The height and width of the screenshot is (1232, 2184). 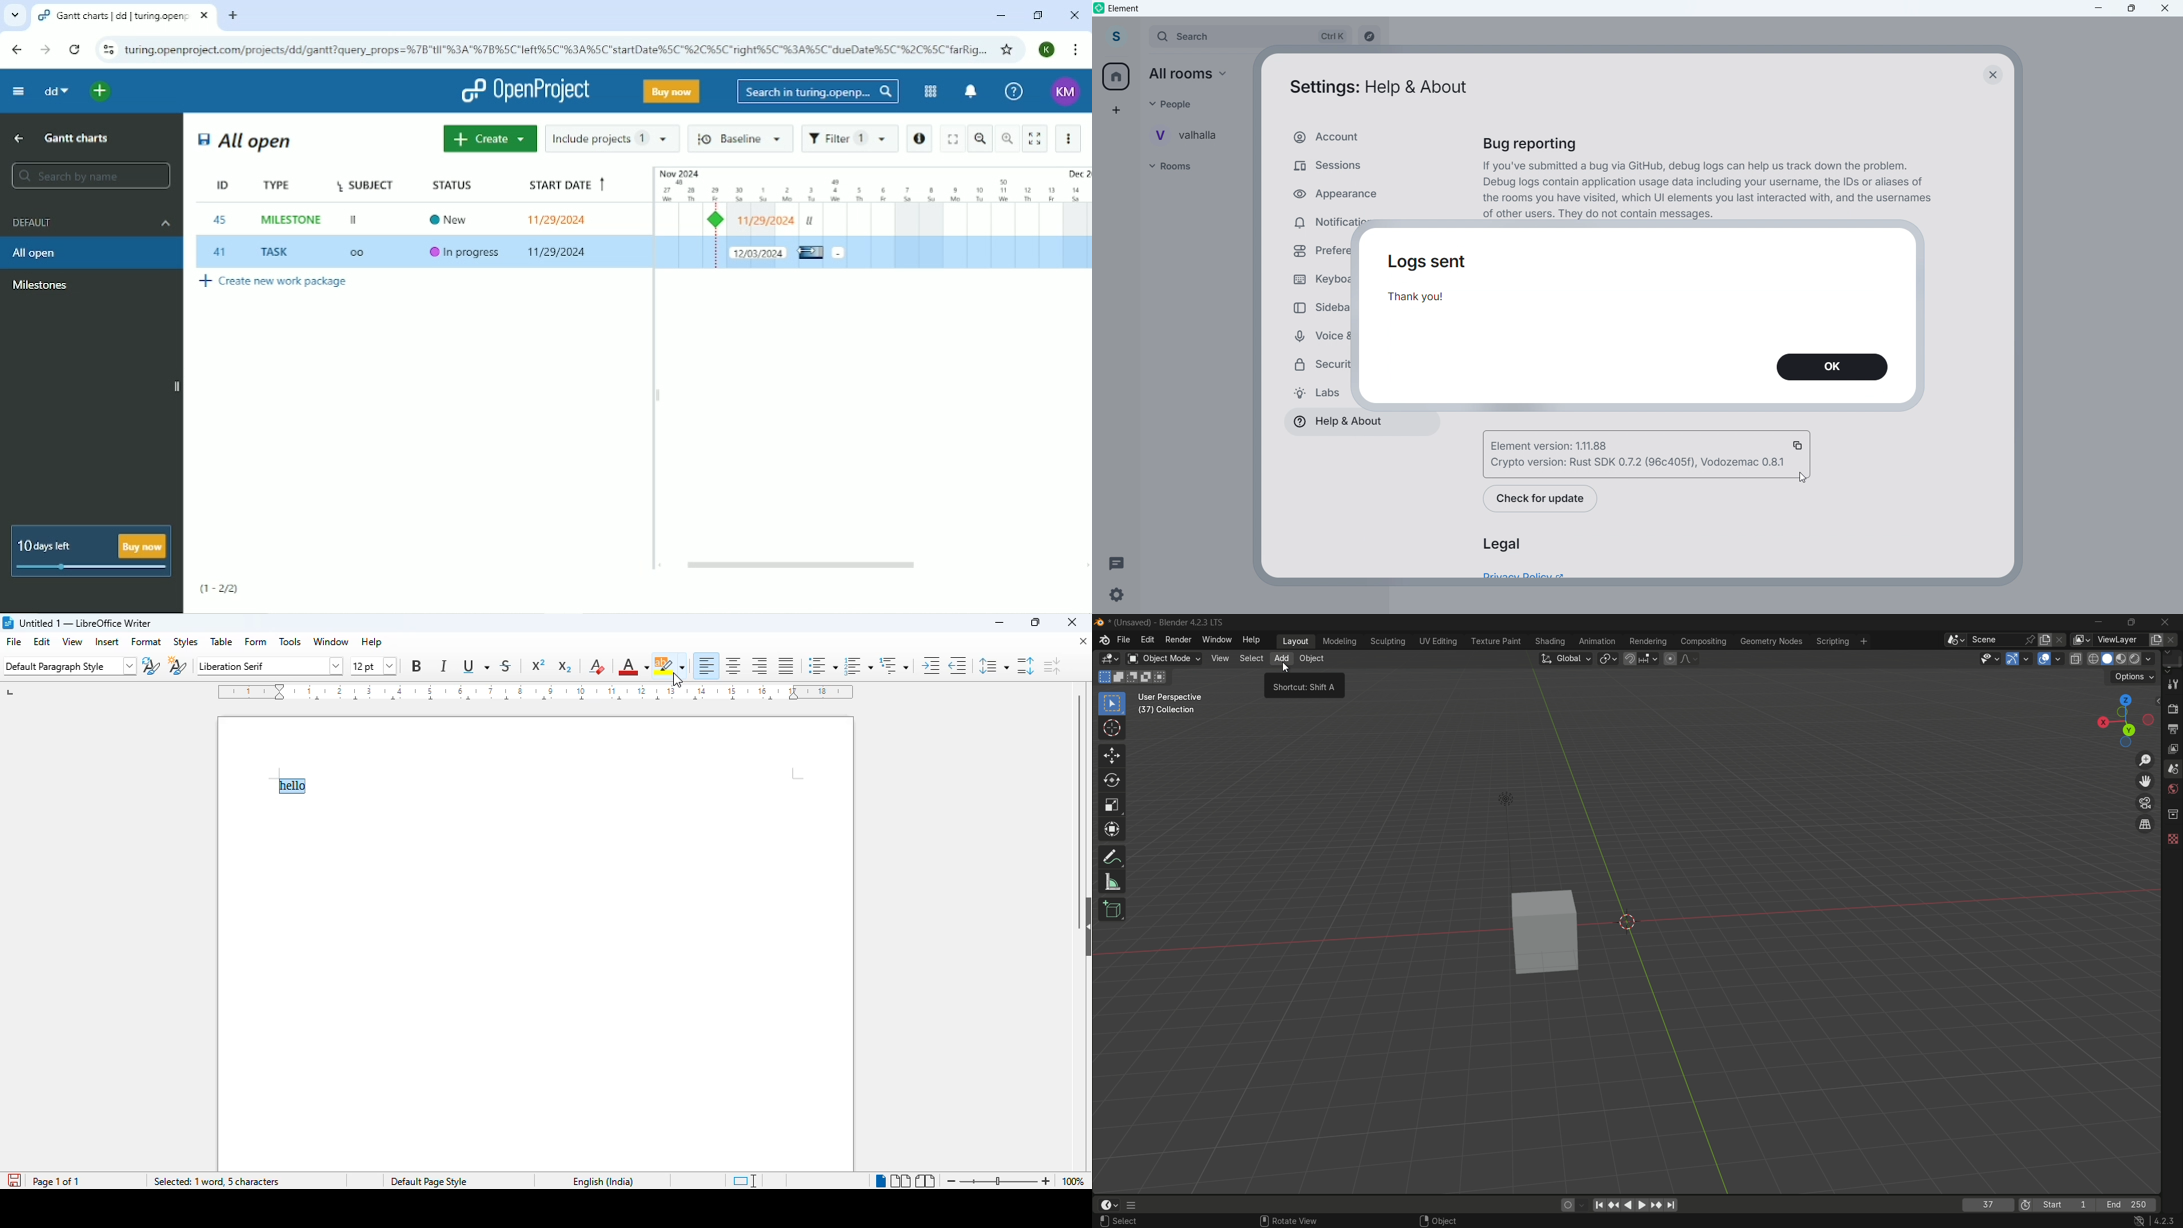 What do you see at coordinates (1657, 1205) in the screenshot?
I see `jump keyframe` at bounding box center [1657, 1205].